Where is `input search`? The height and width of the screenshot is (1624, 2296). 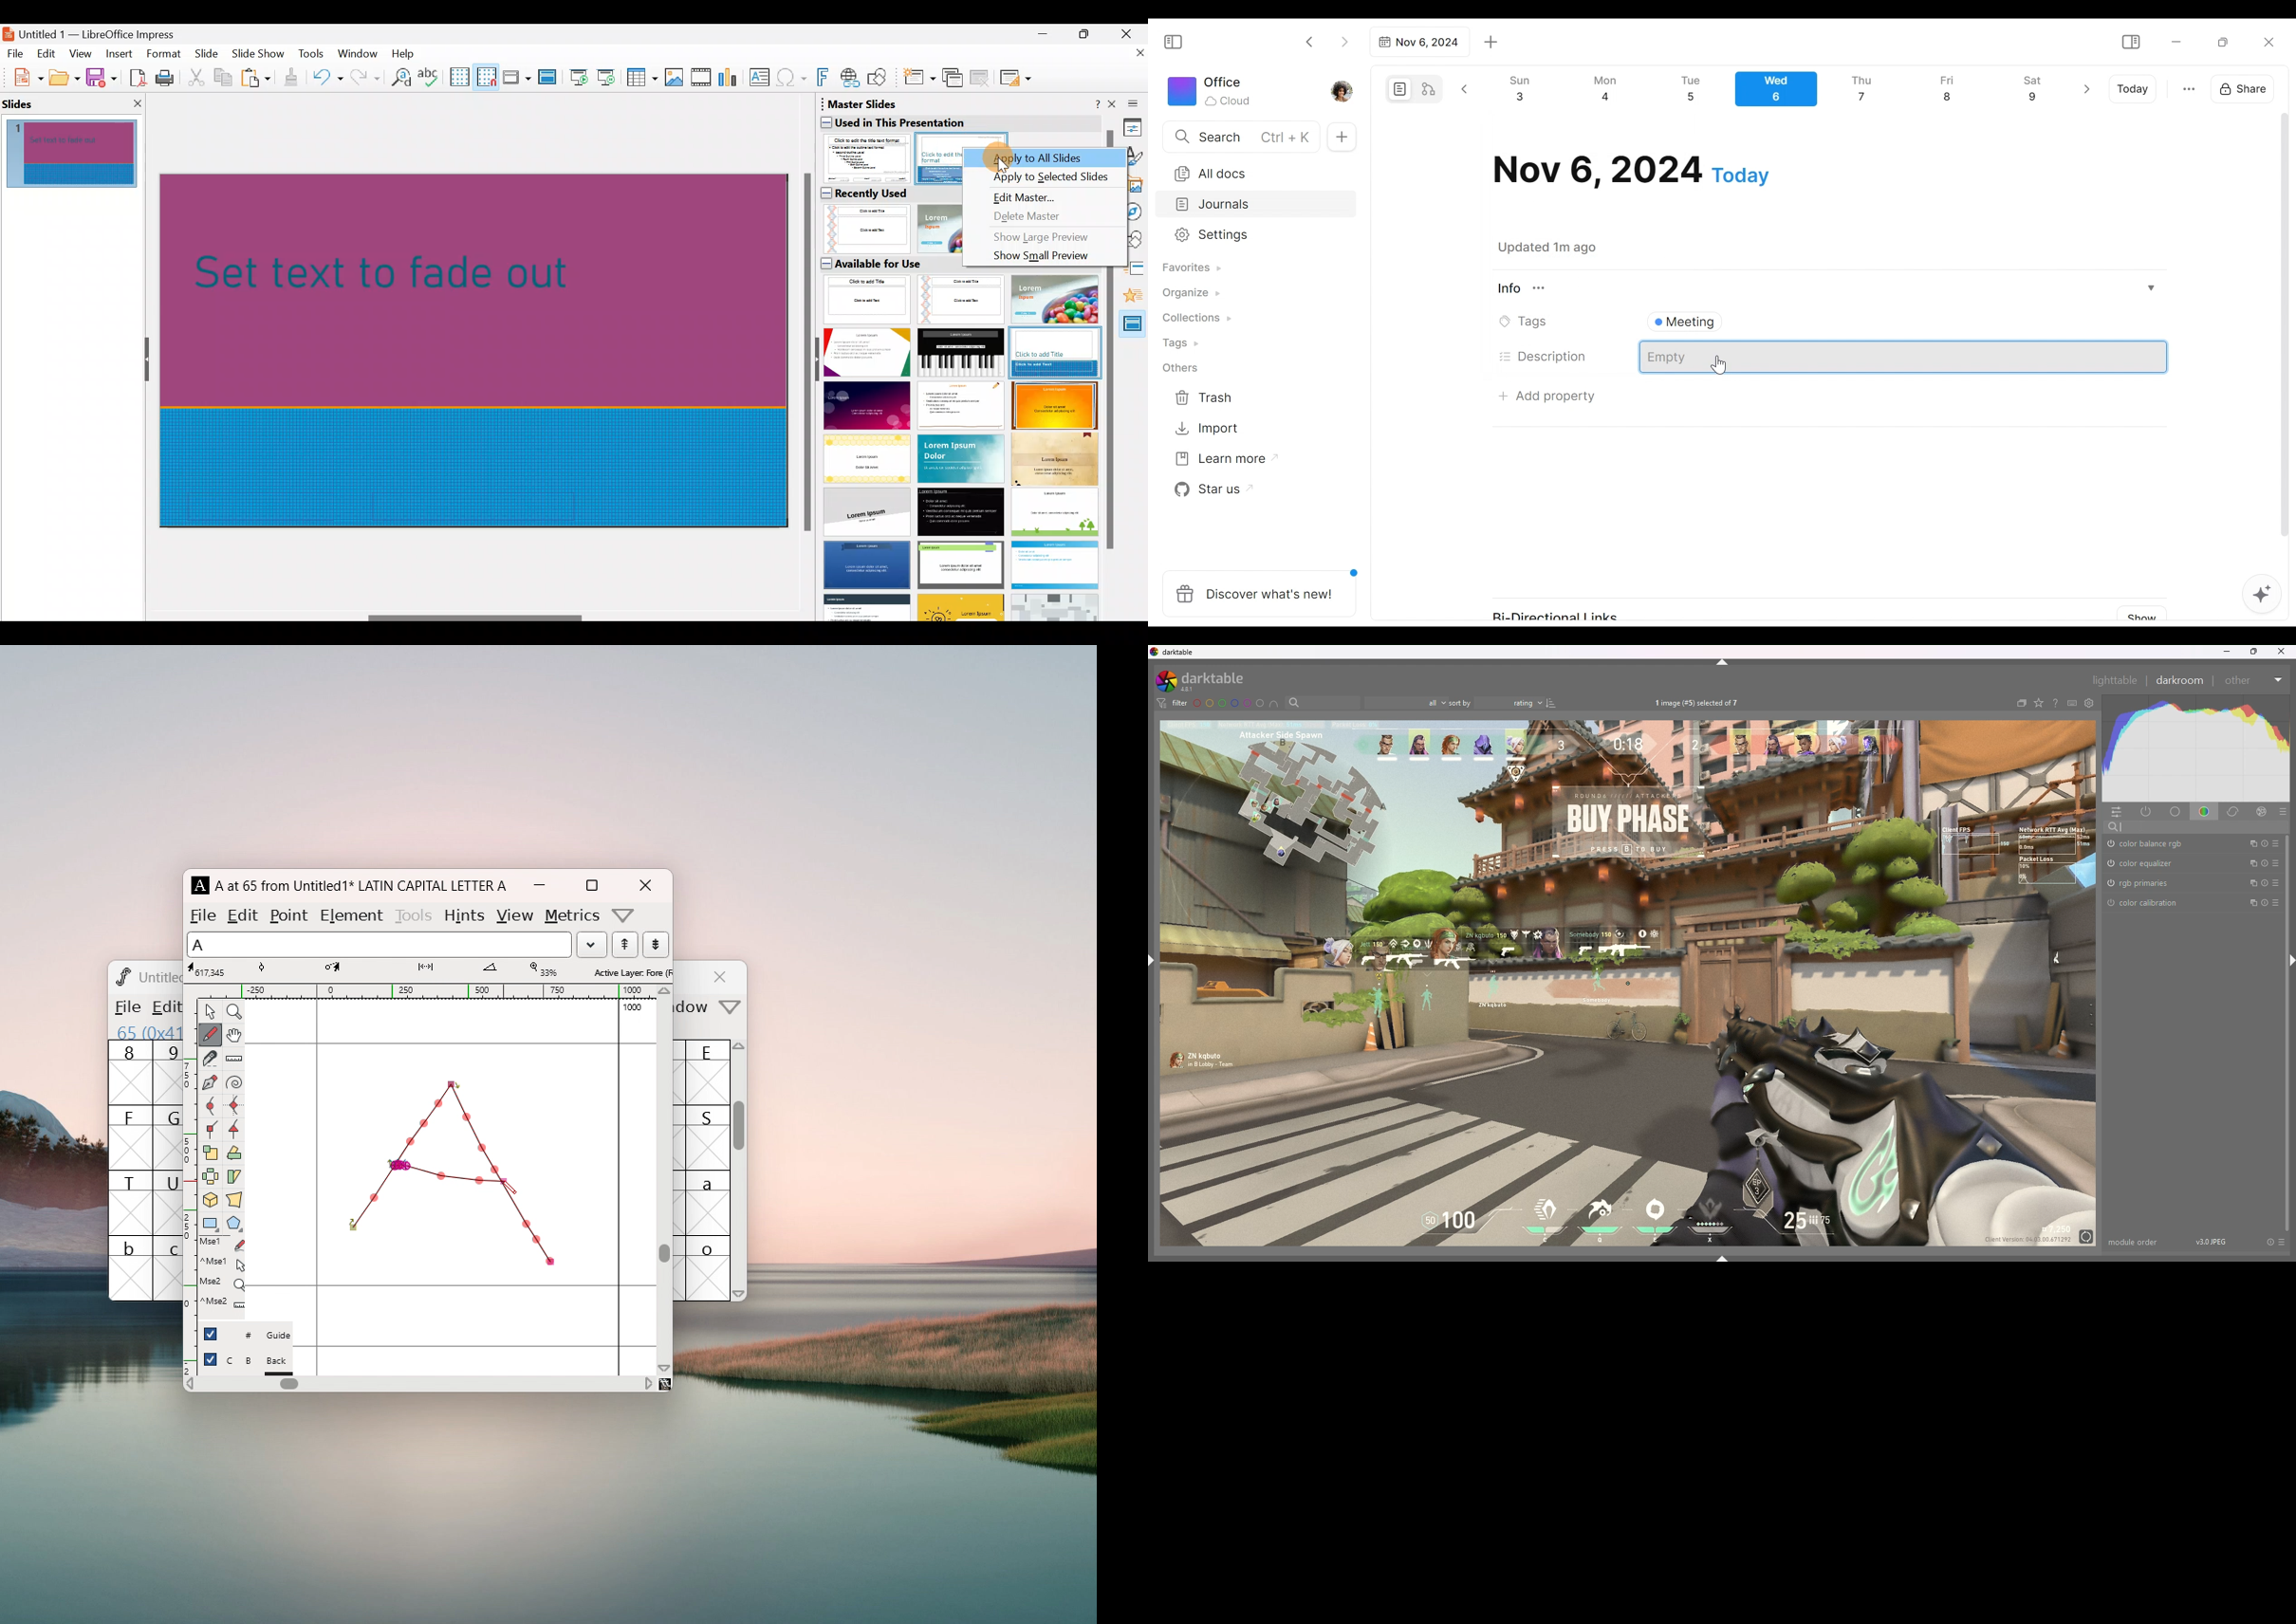 input search is located at coordinates (2197, 827).